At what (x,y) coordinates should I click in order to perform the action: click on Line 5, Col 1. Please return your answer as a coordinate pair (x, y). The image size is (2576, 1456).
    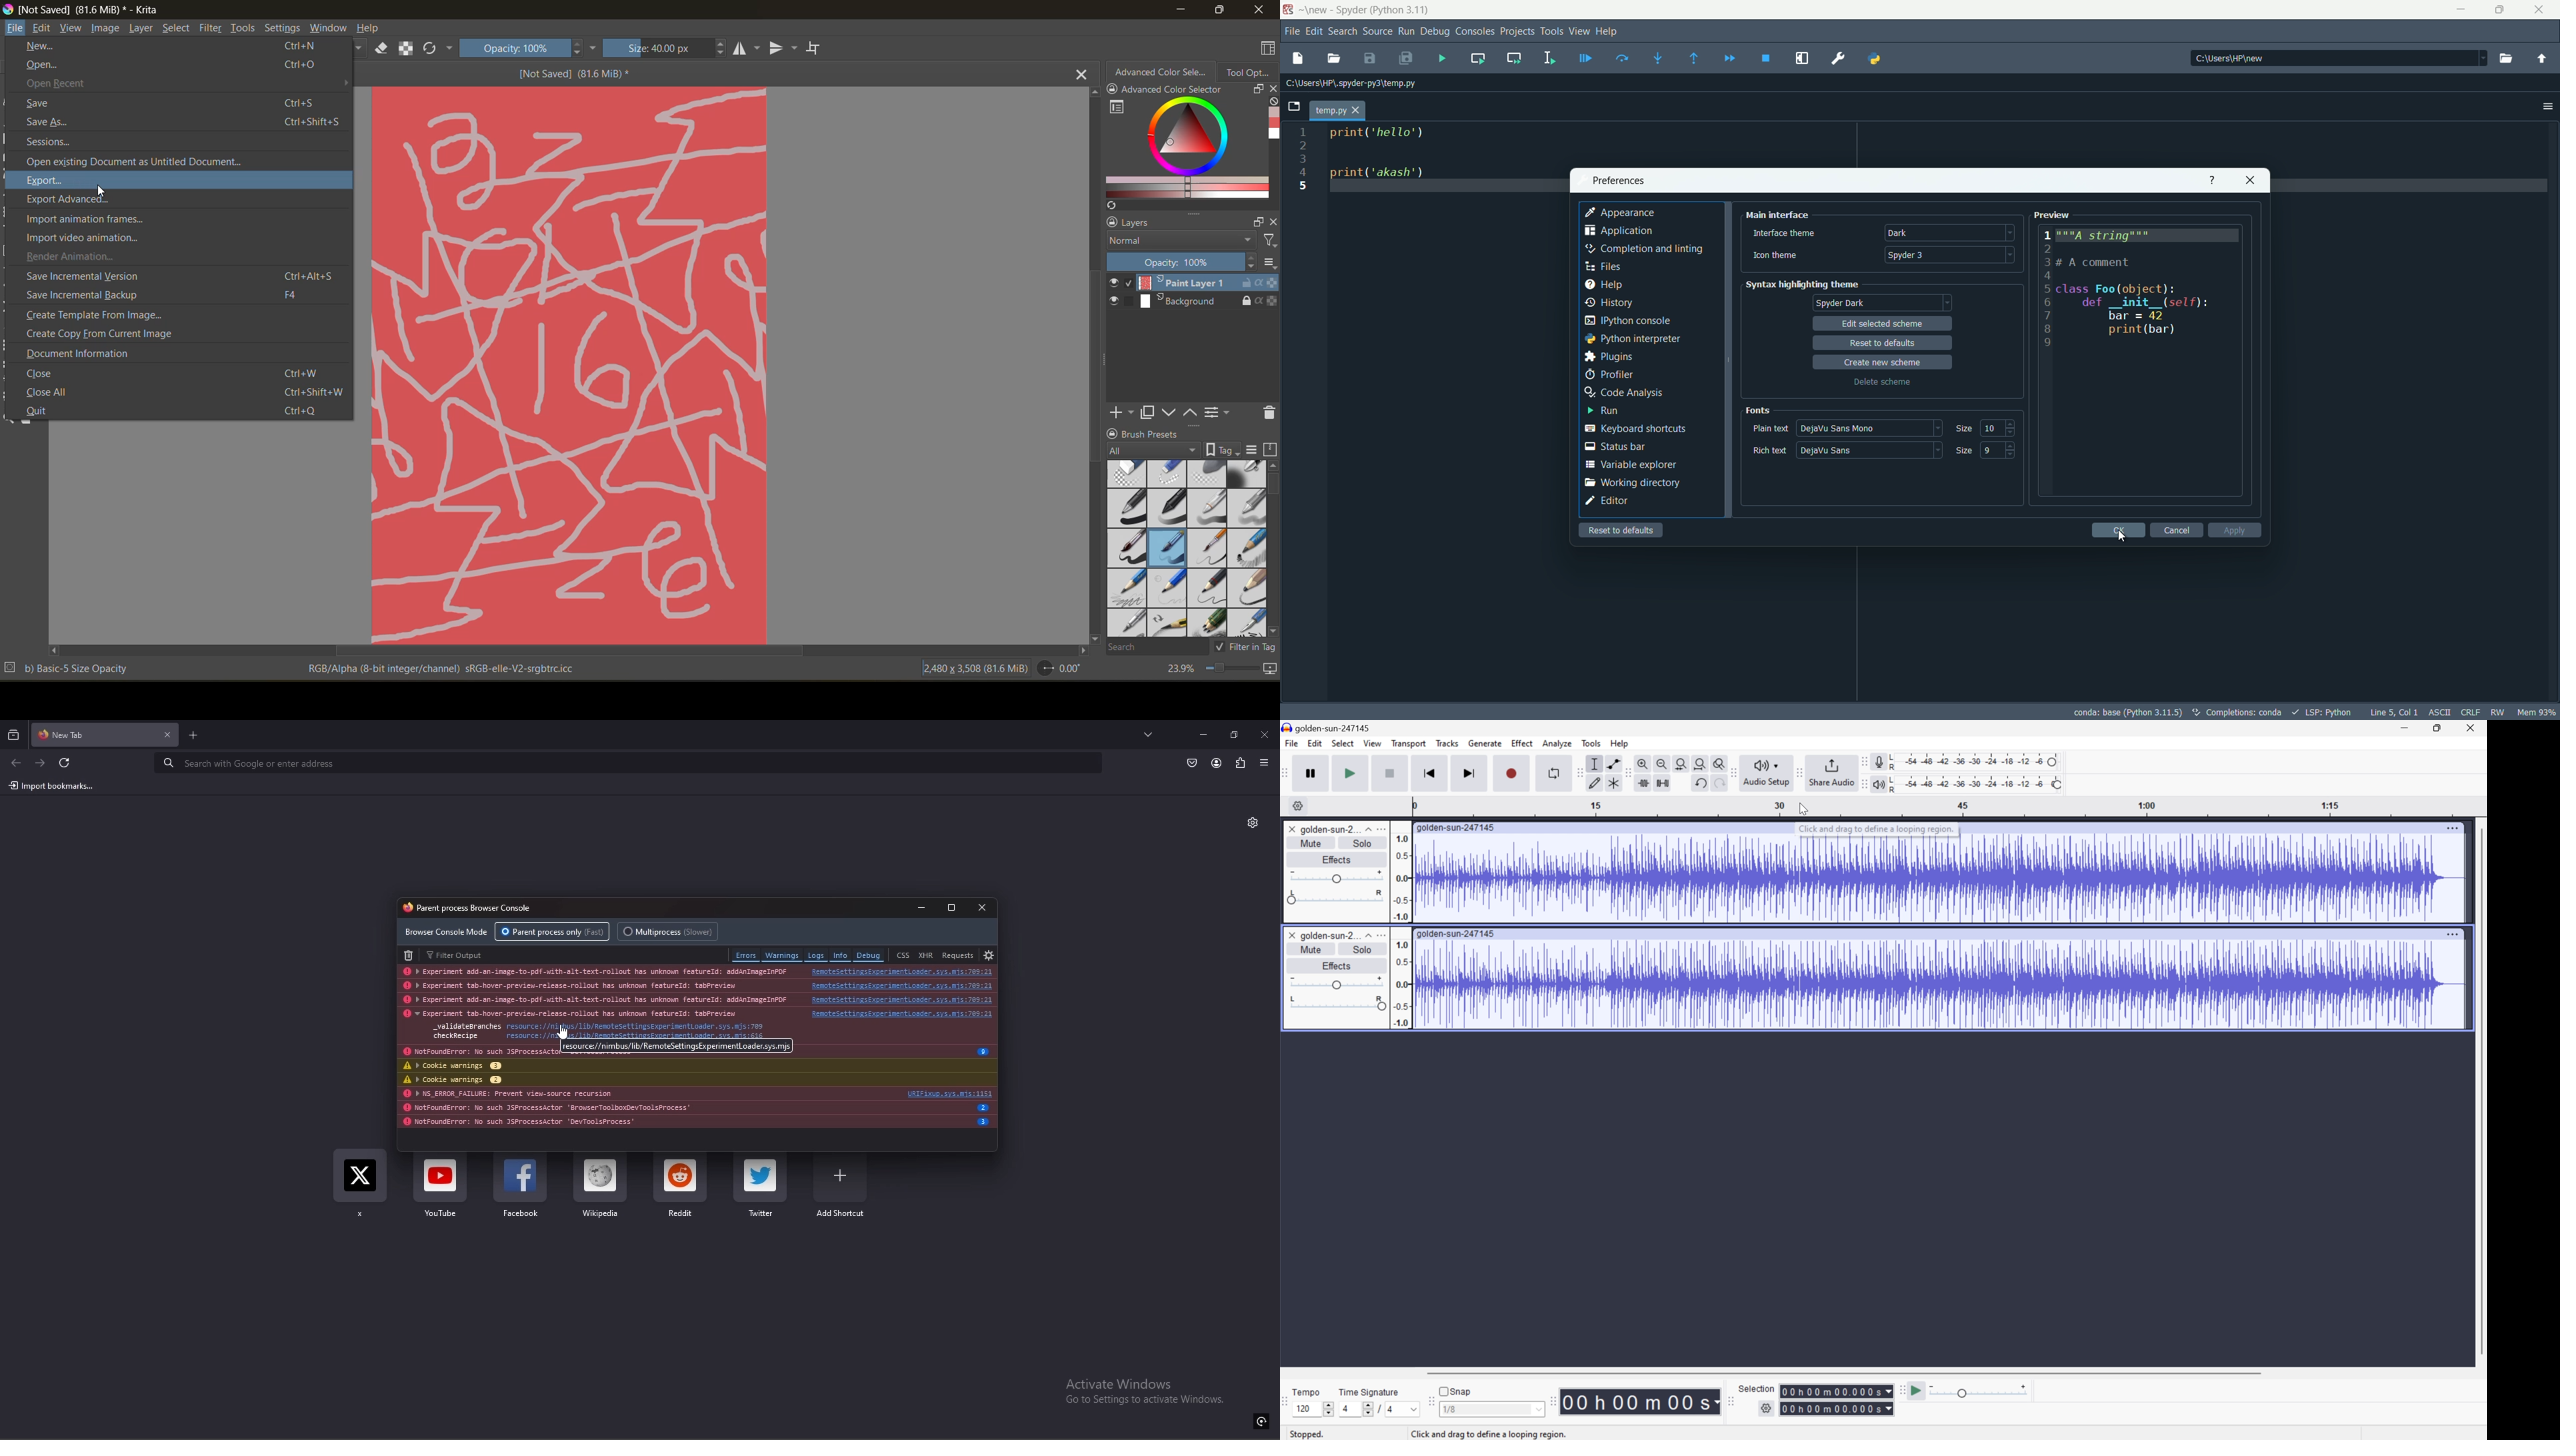
    Looking at the image, I should click on (2397, 712).